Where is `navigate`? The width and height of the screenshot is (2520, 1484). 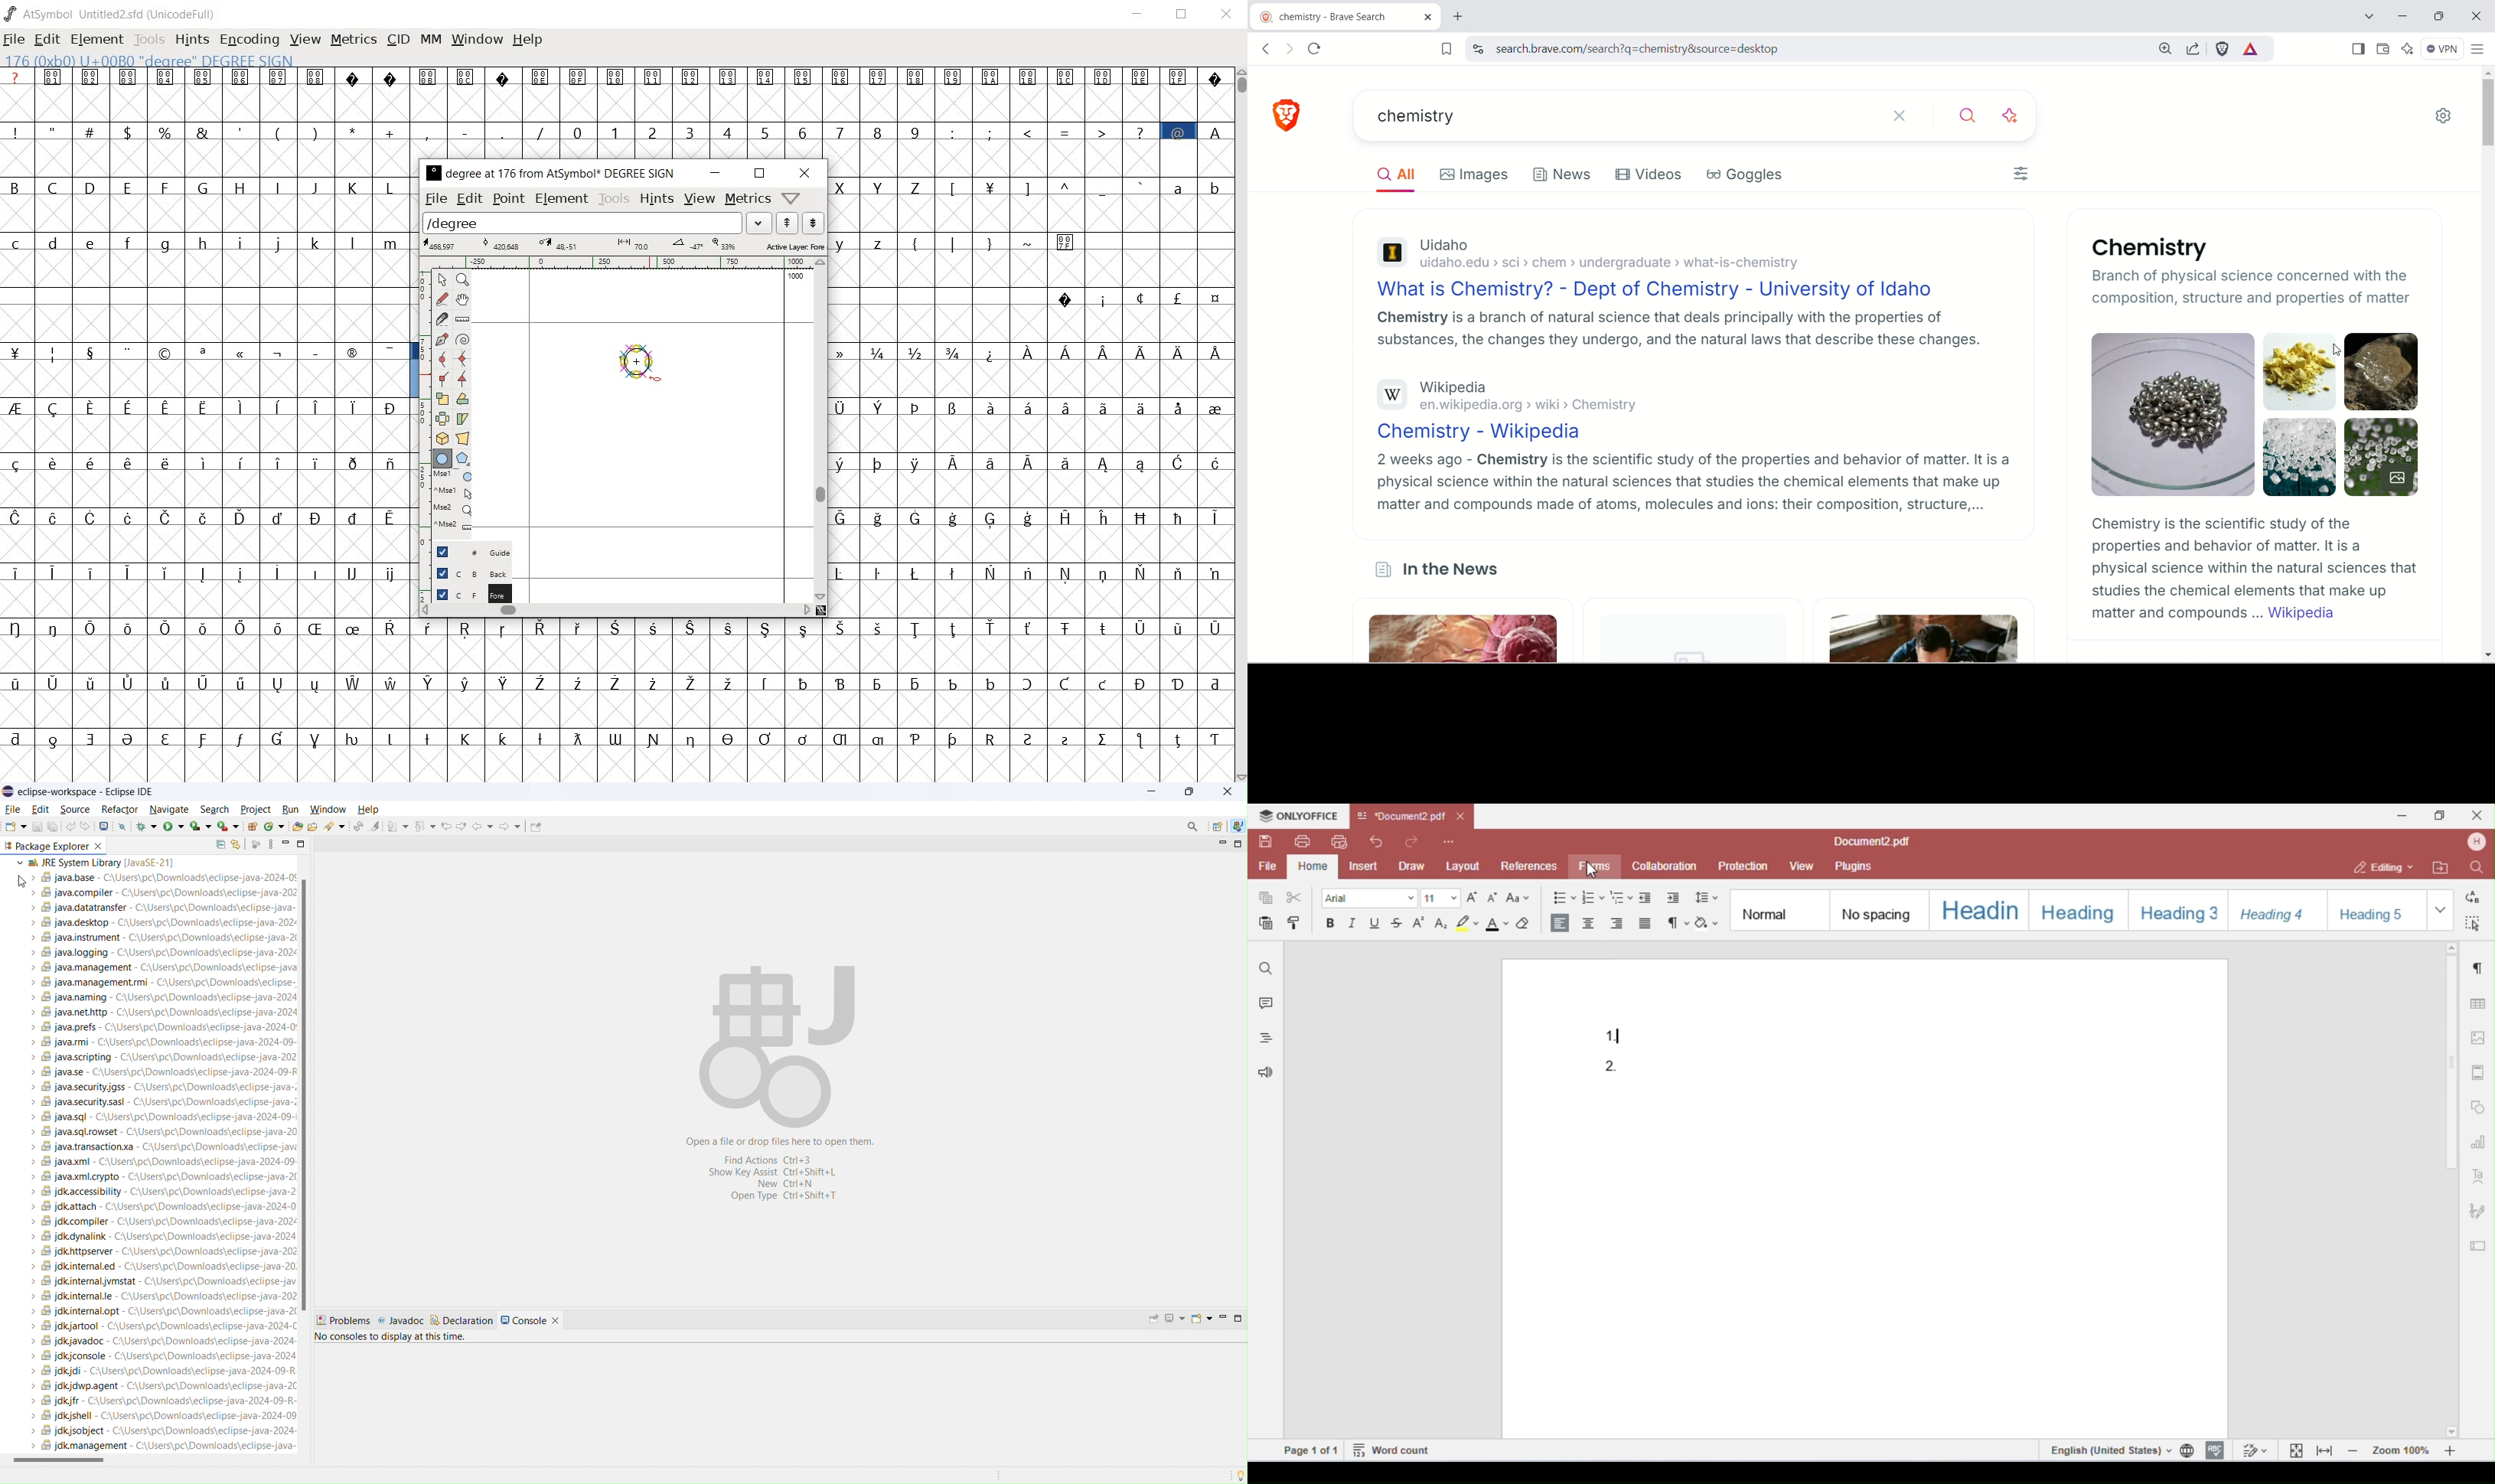
navigate is located at coordinates (170, 808).